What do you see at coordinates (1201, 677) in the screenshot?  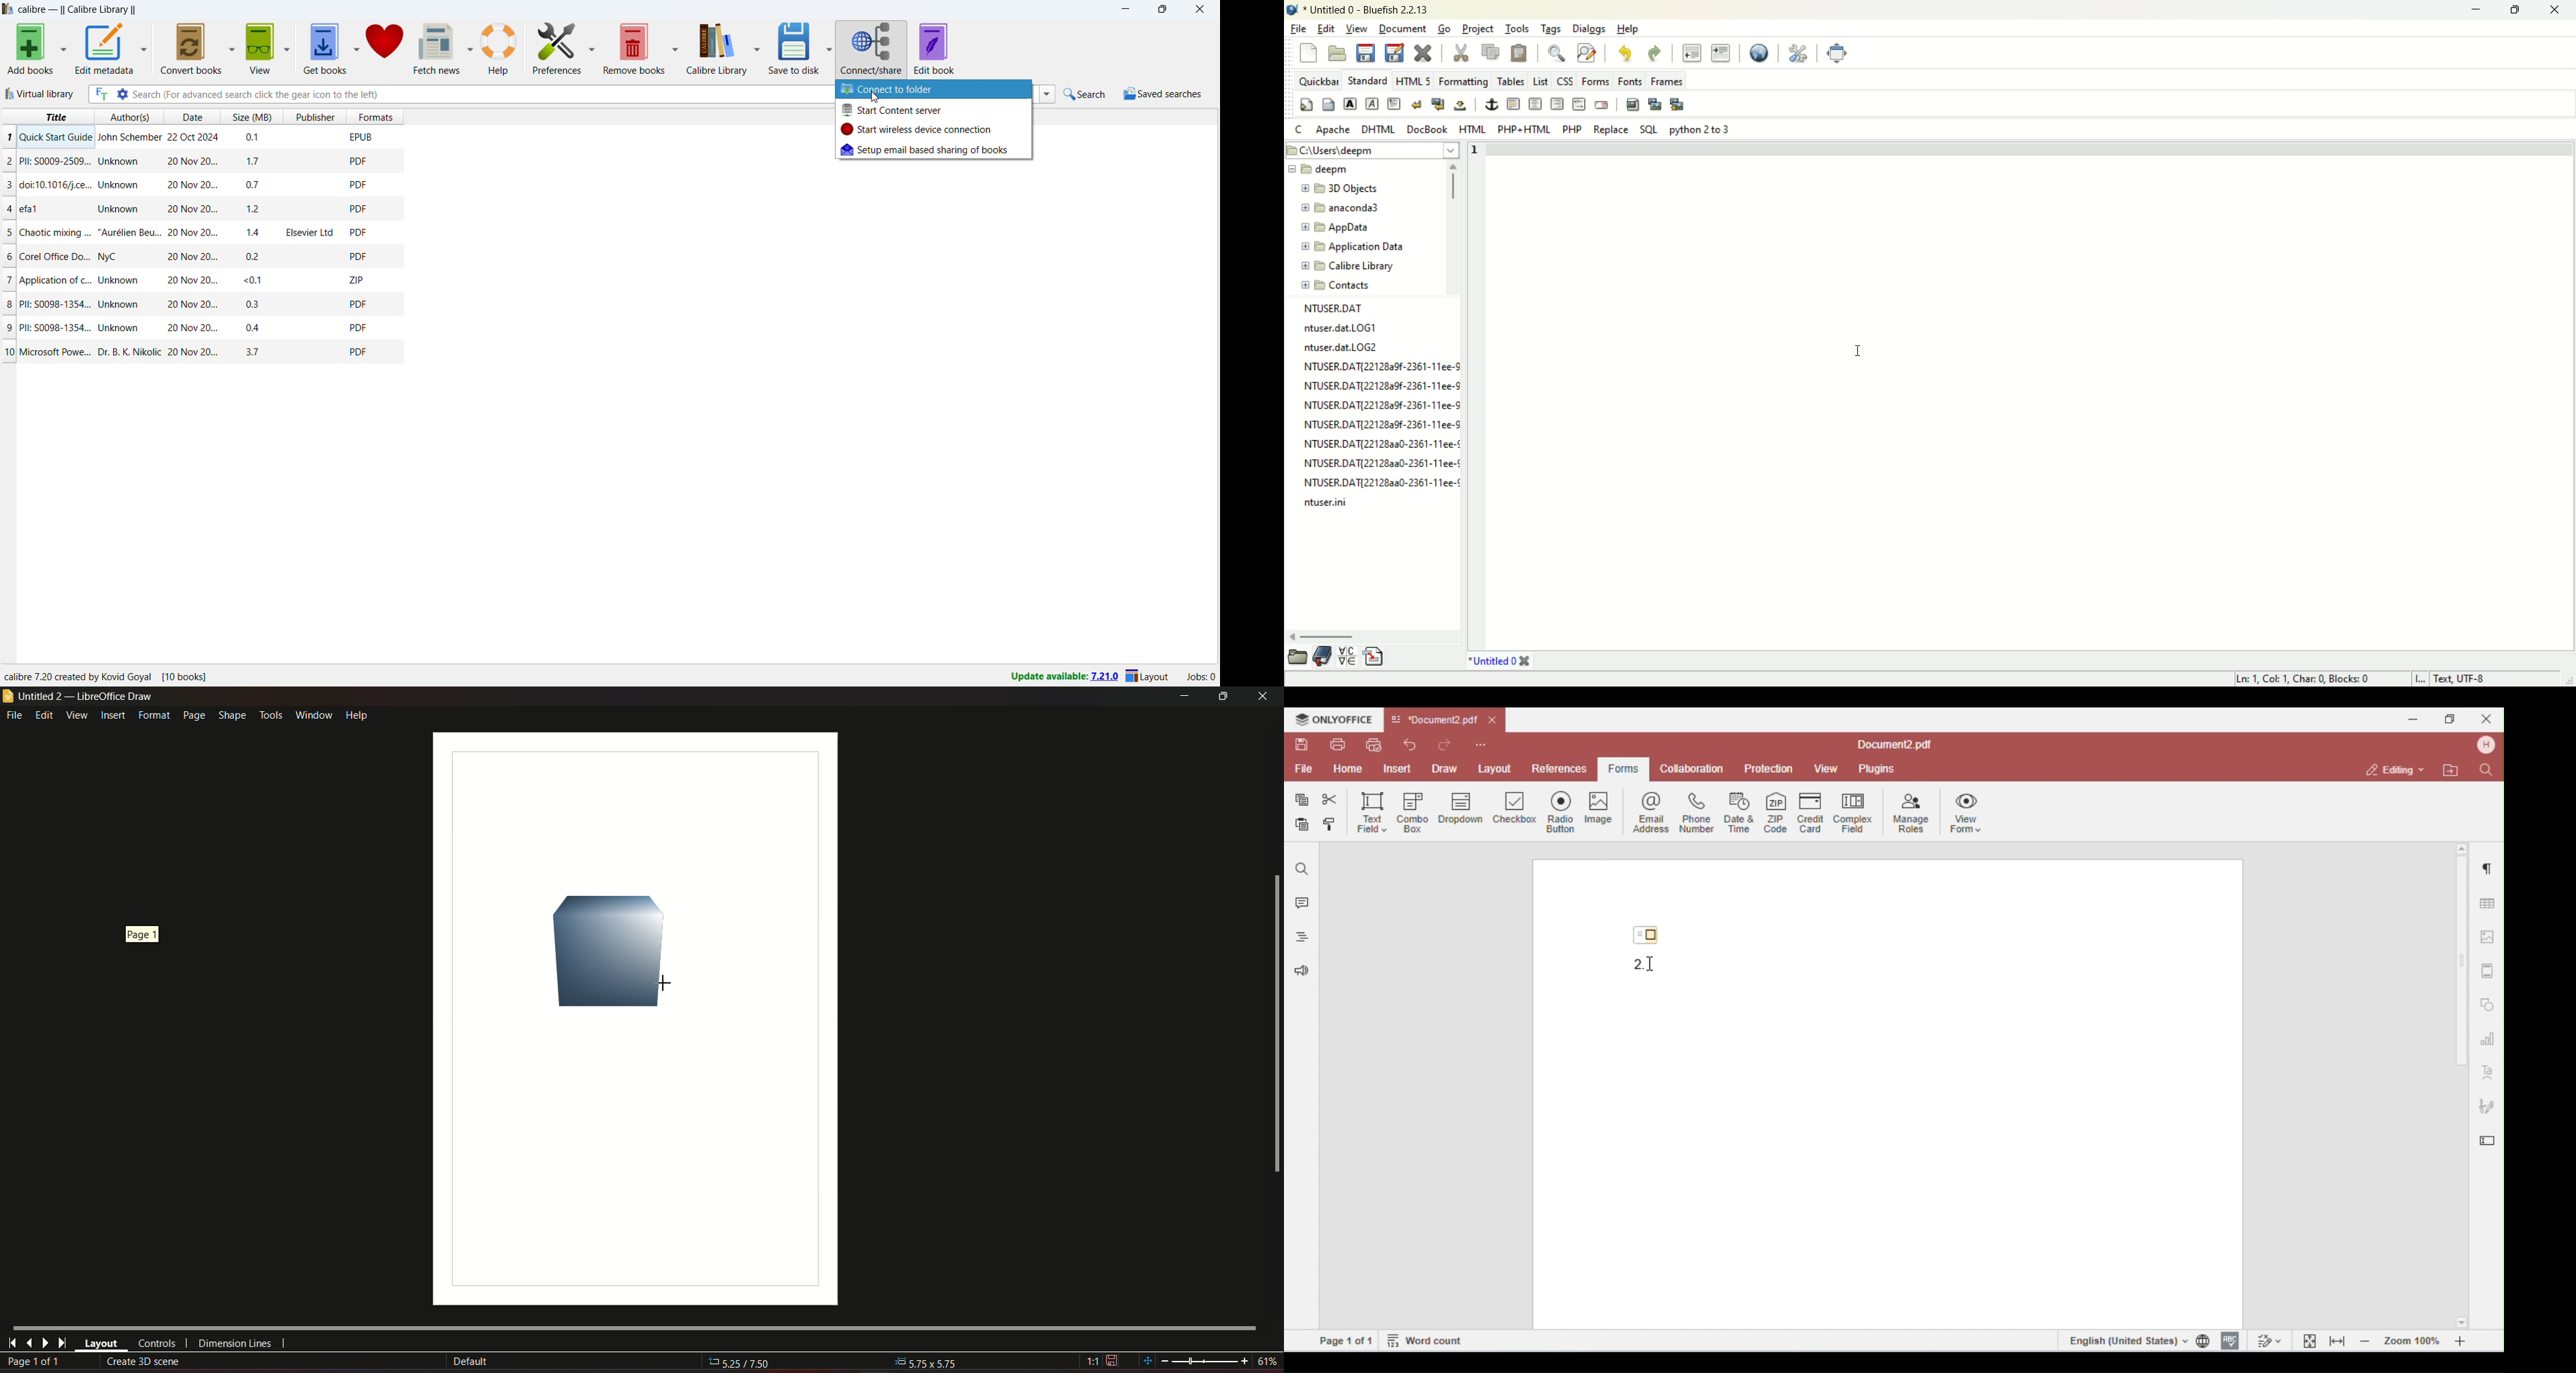 I see `active jobs` at bounding box center [1201, 677].